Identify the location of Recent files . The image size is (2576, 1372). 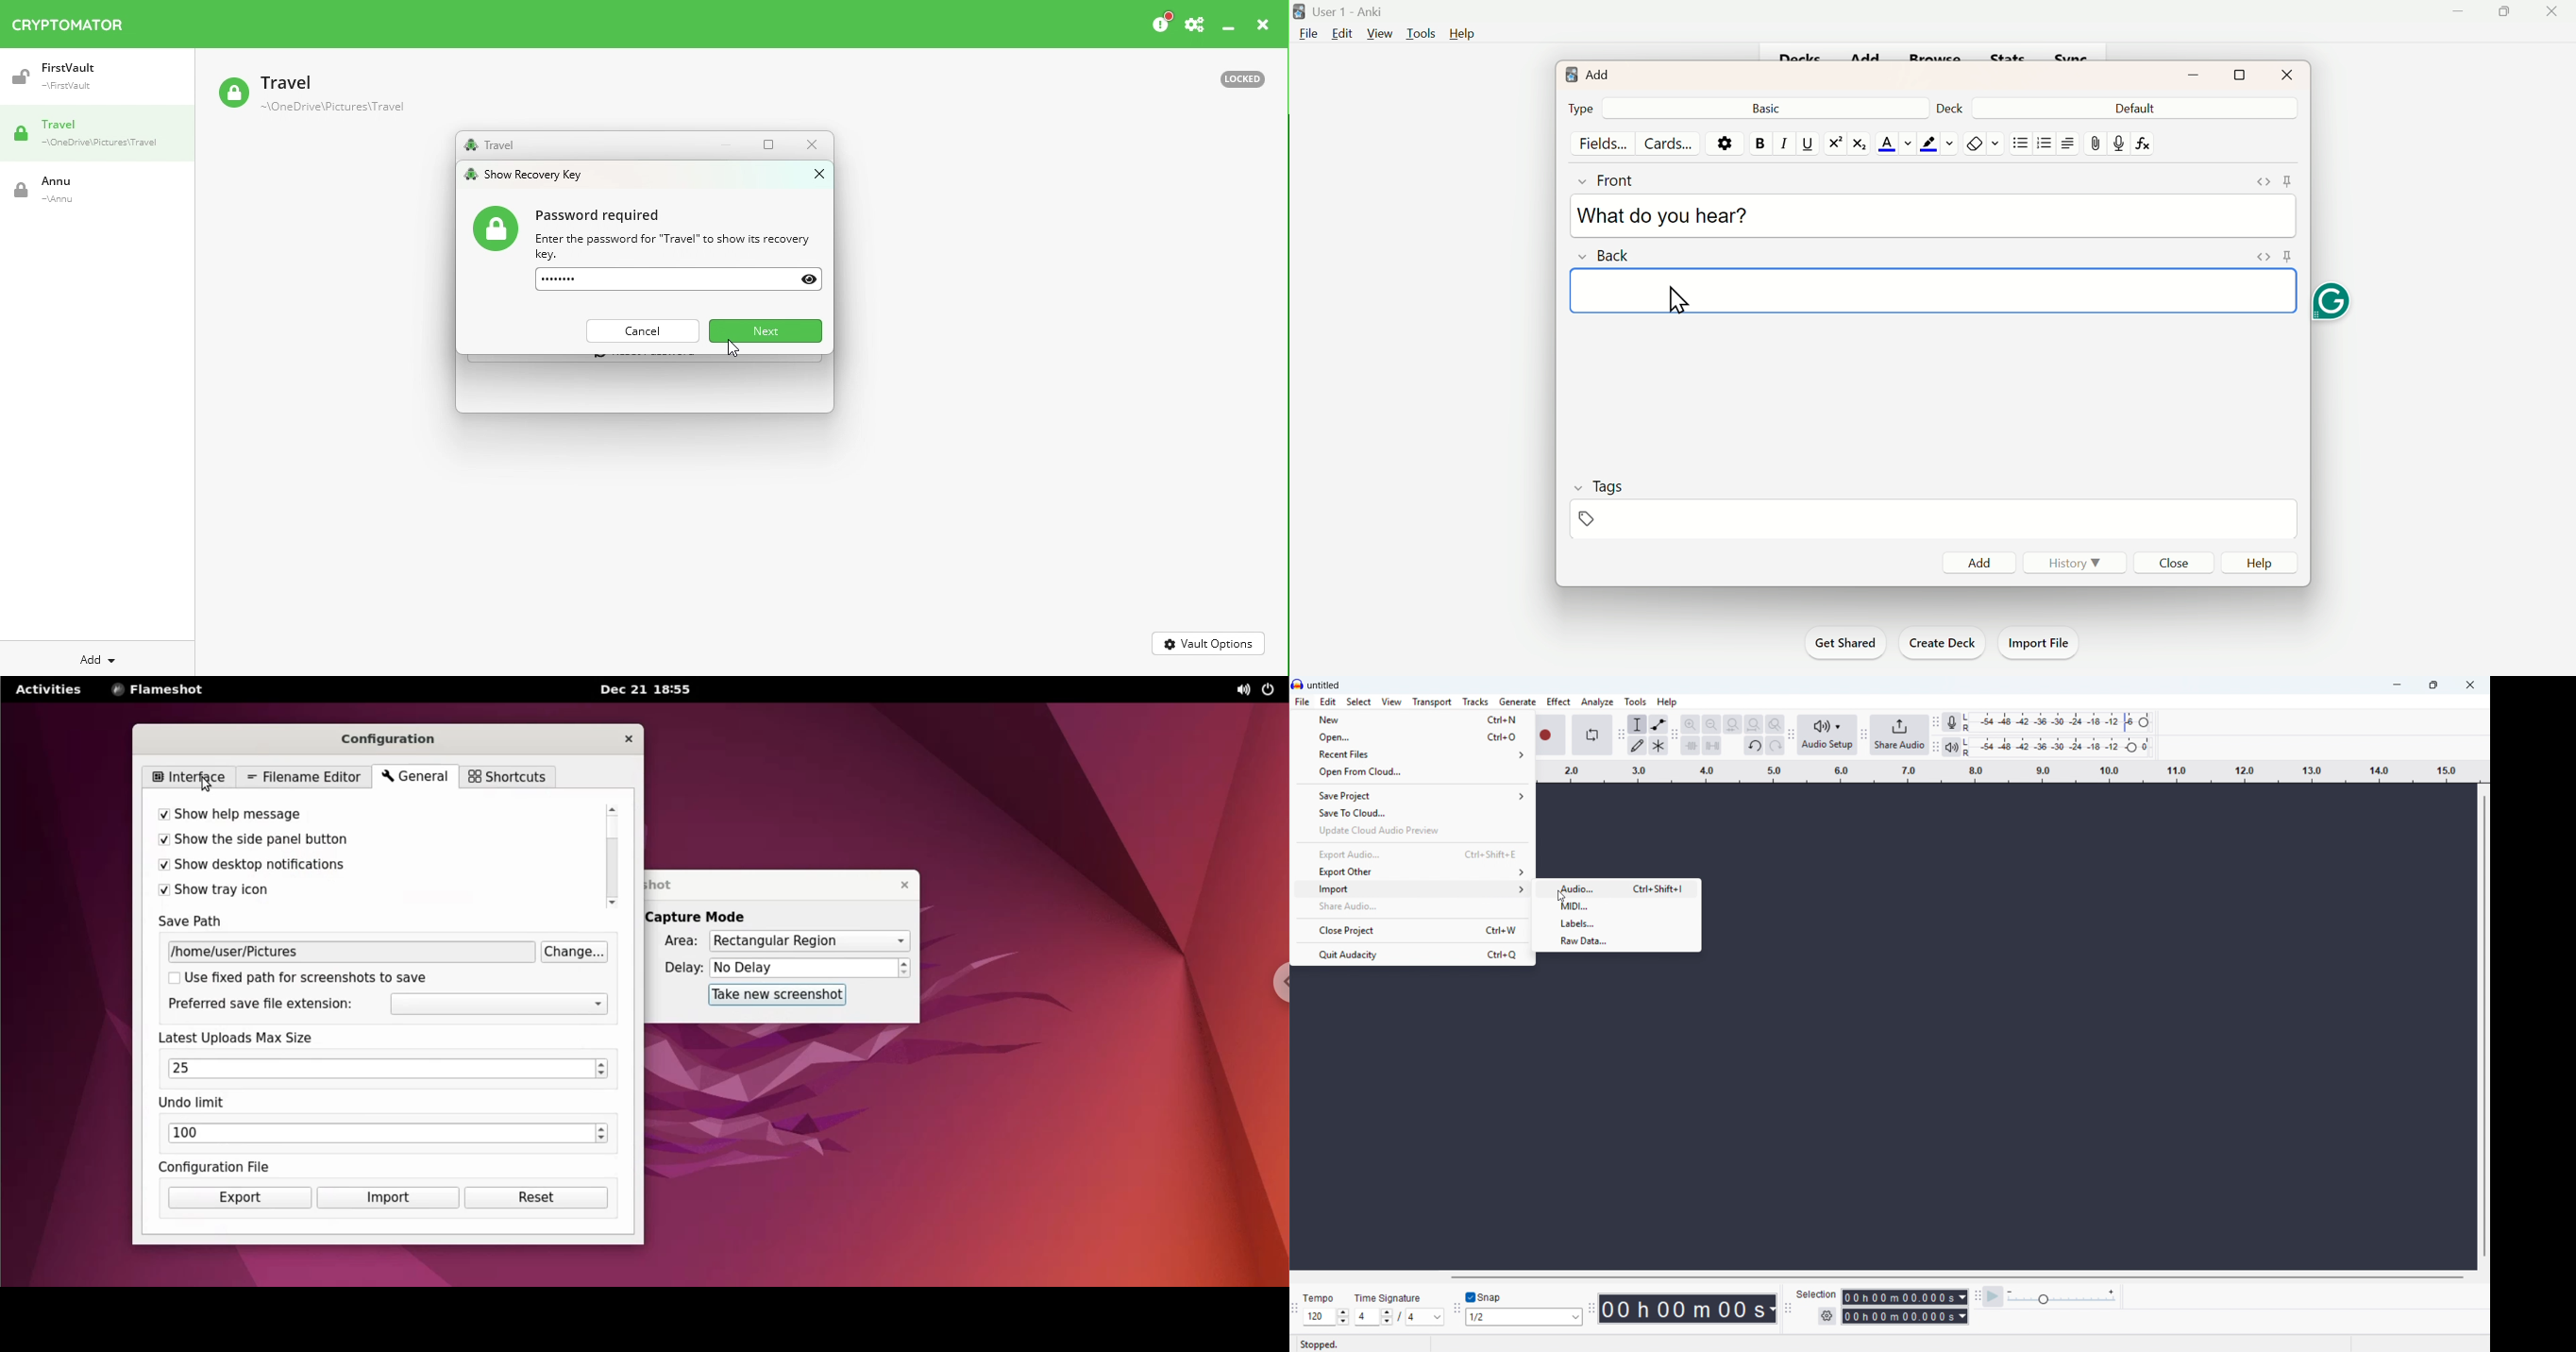
(1413, 755).